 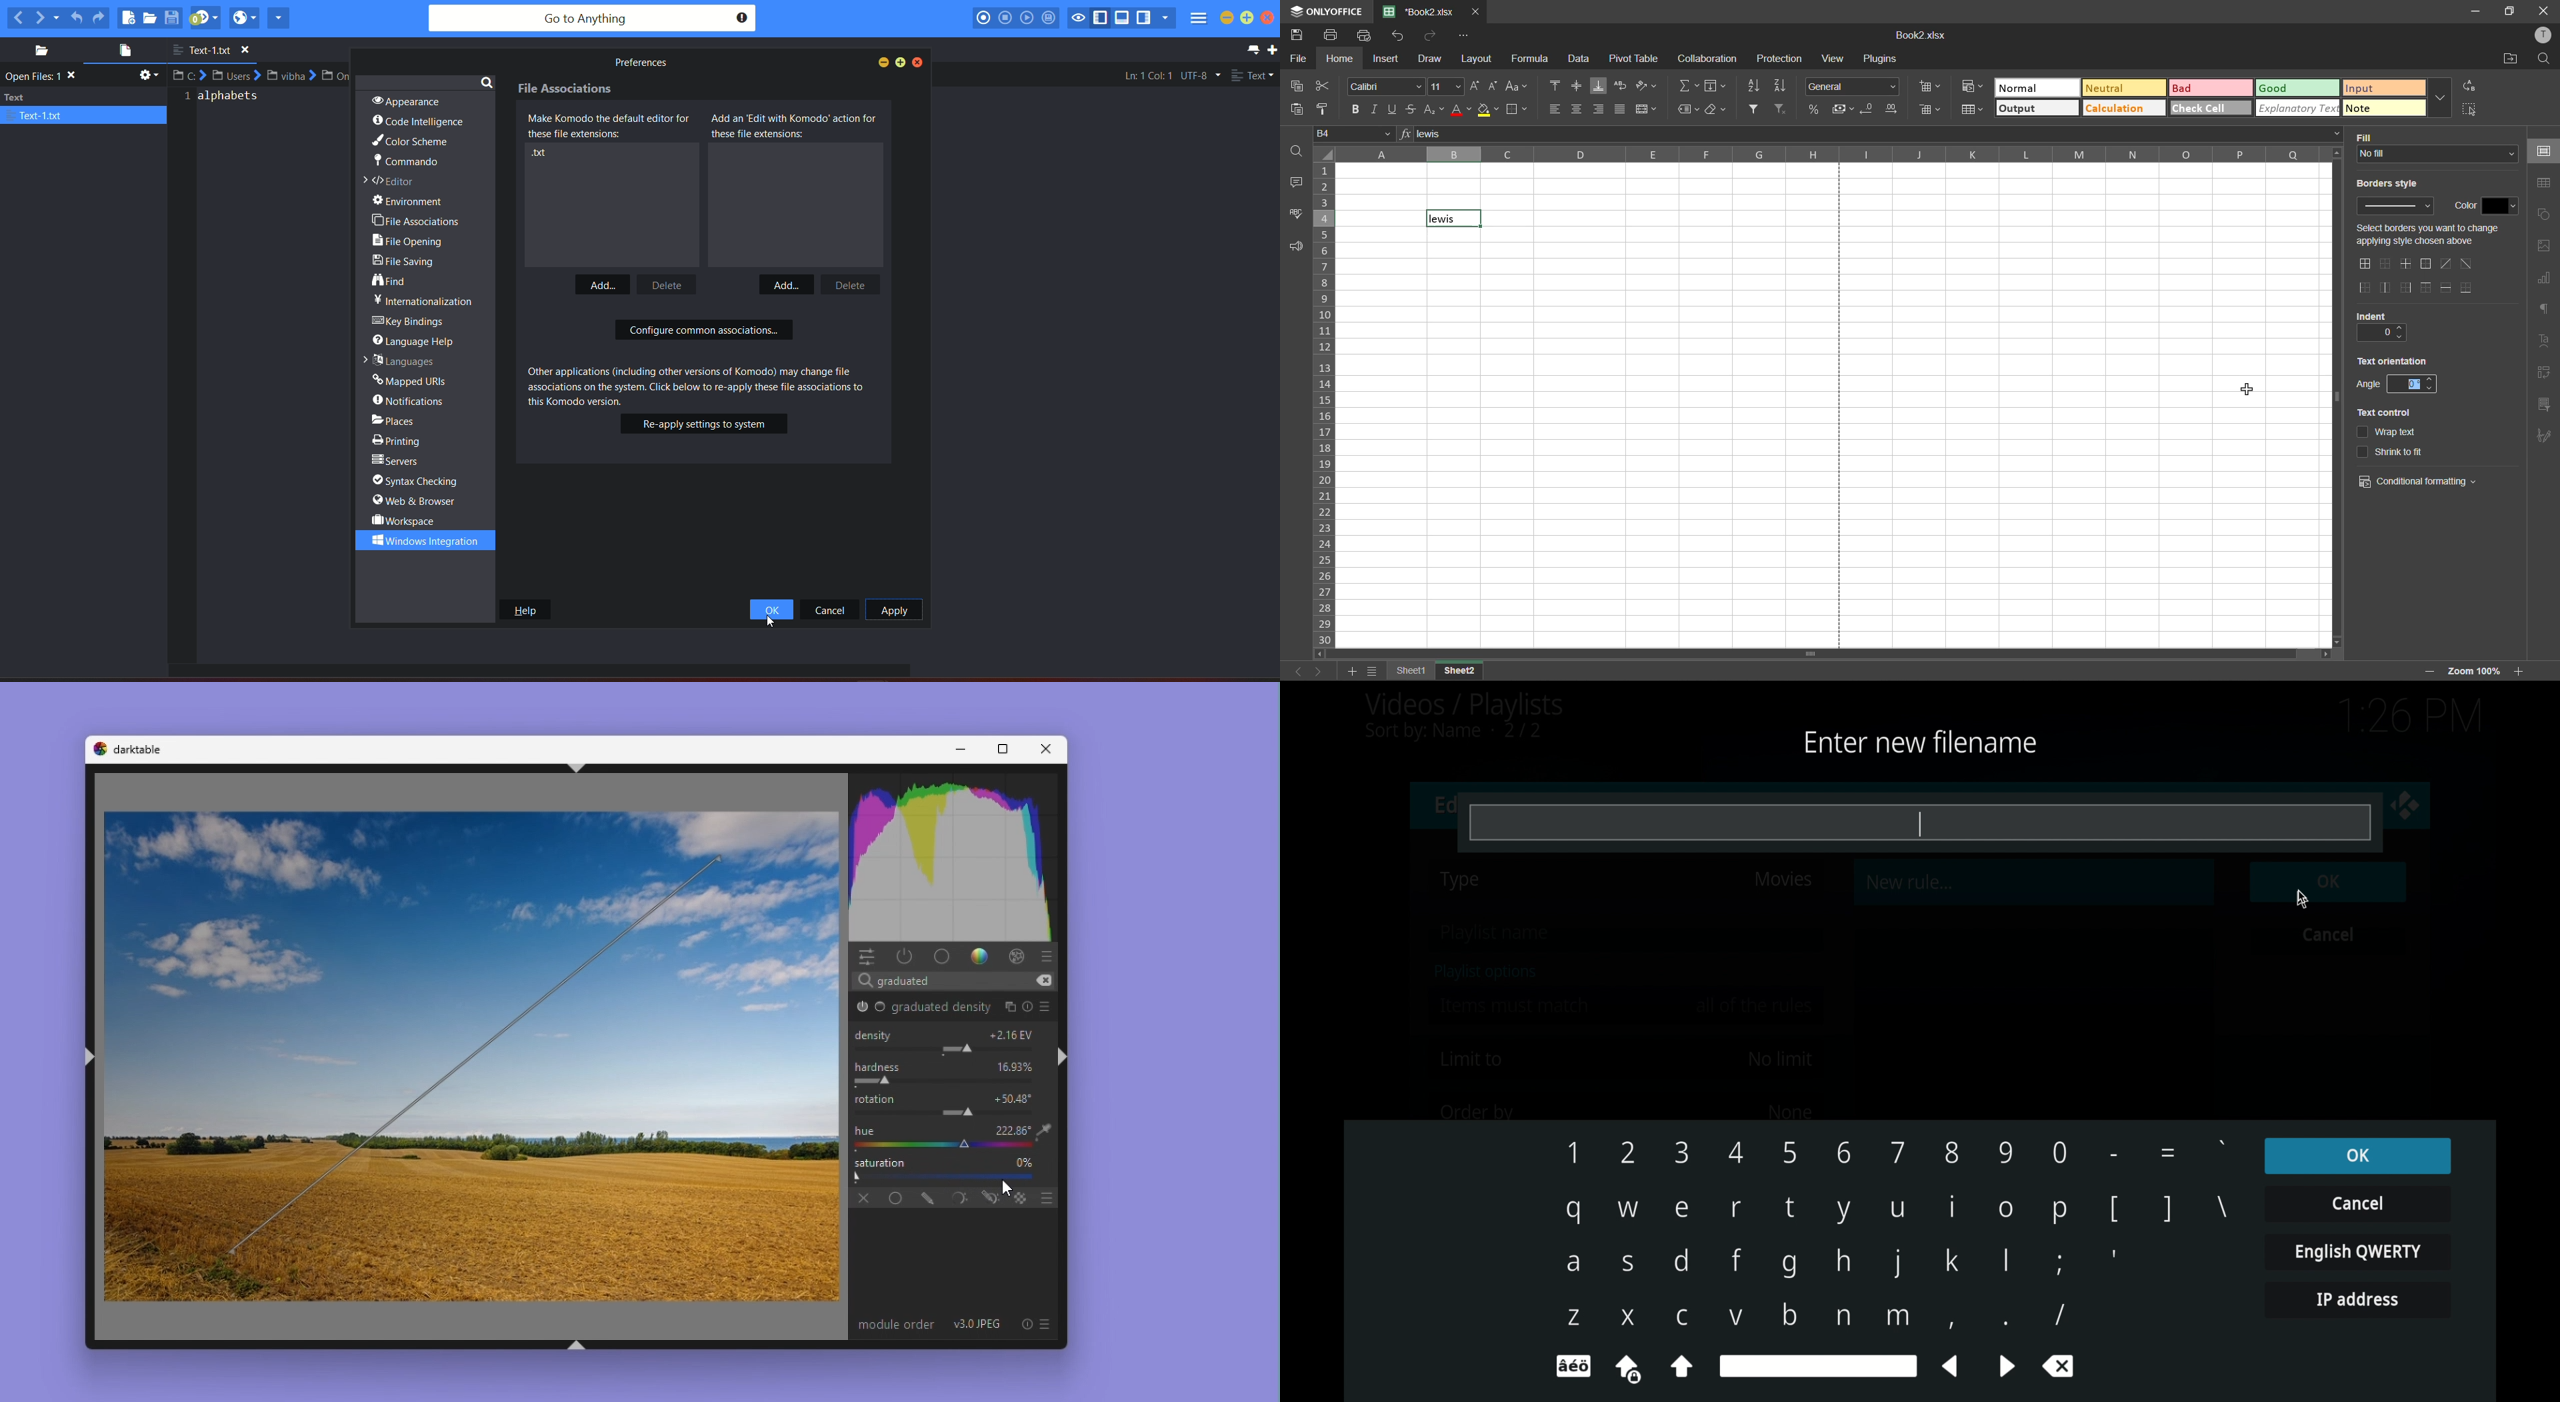 I want to click on formula bar, so click(x=1879, y=136).